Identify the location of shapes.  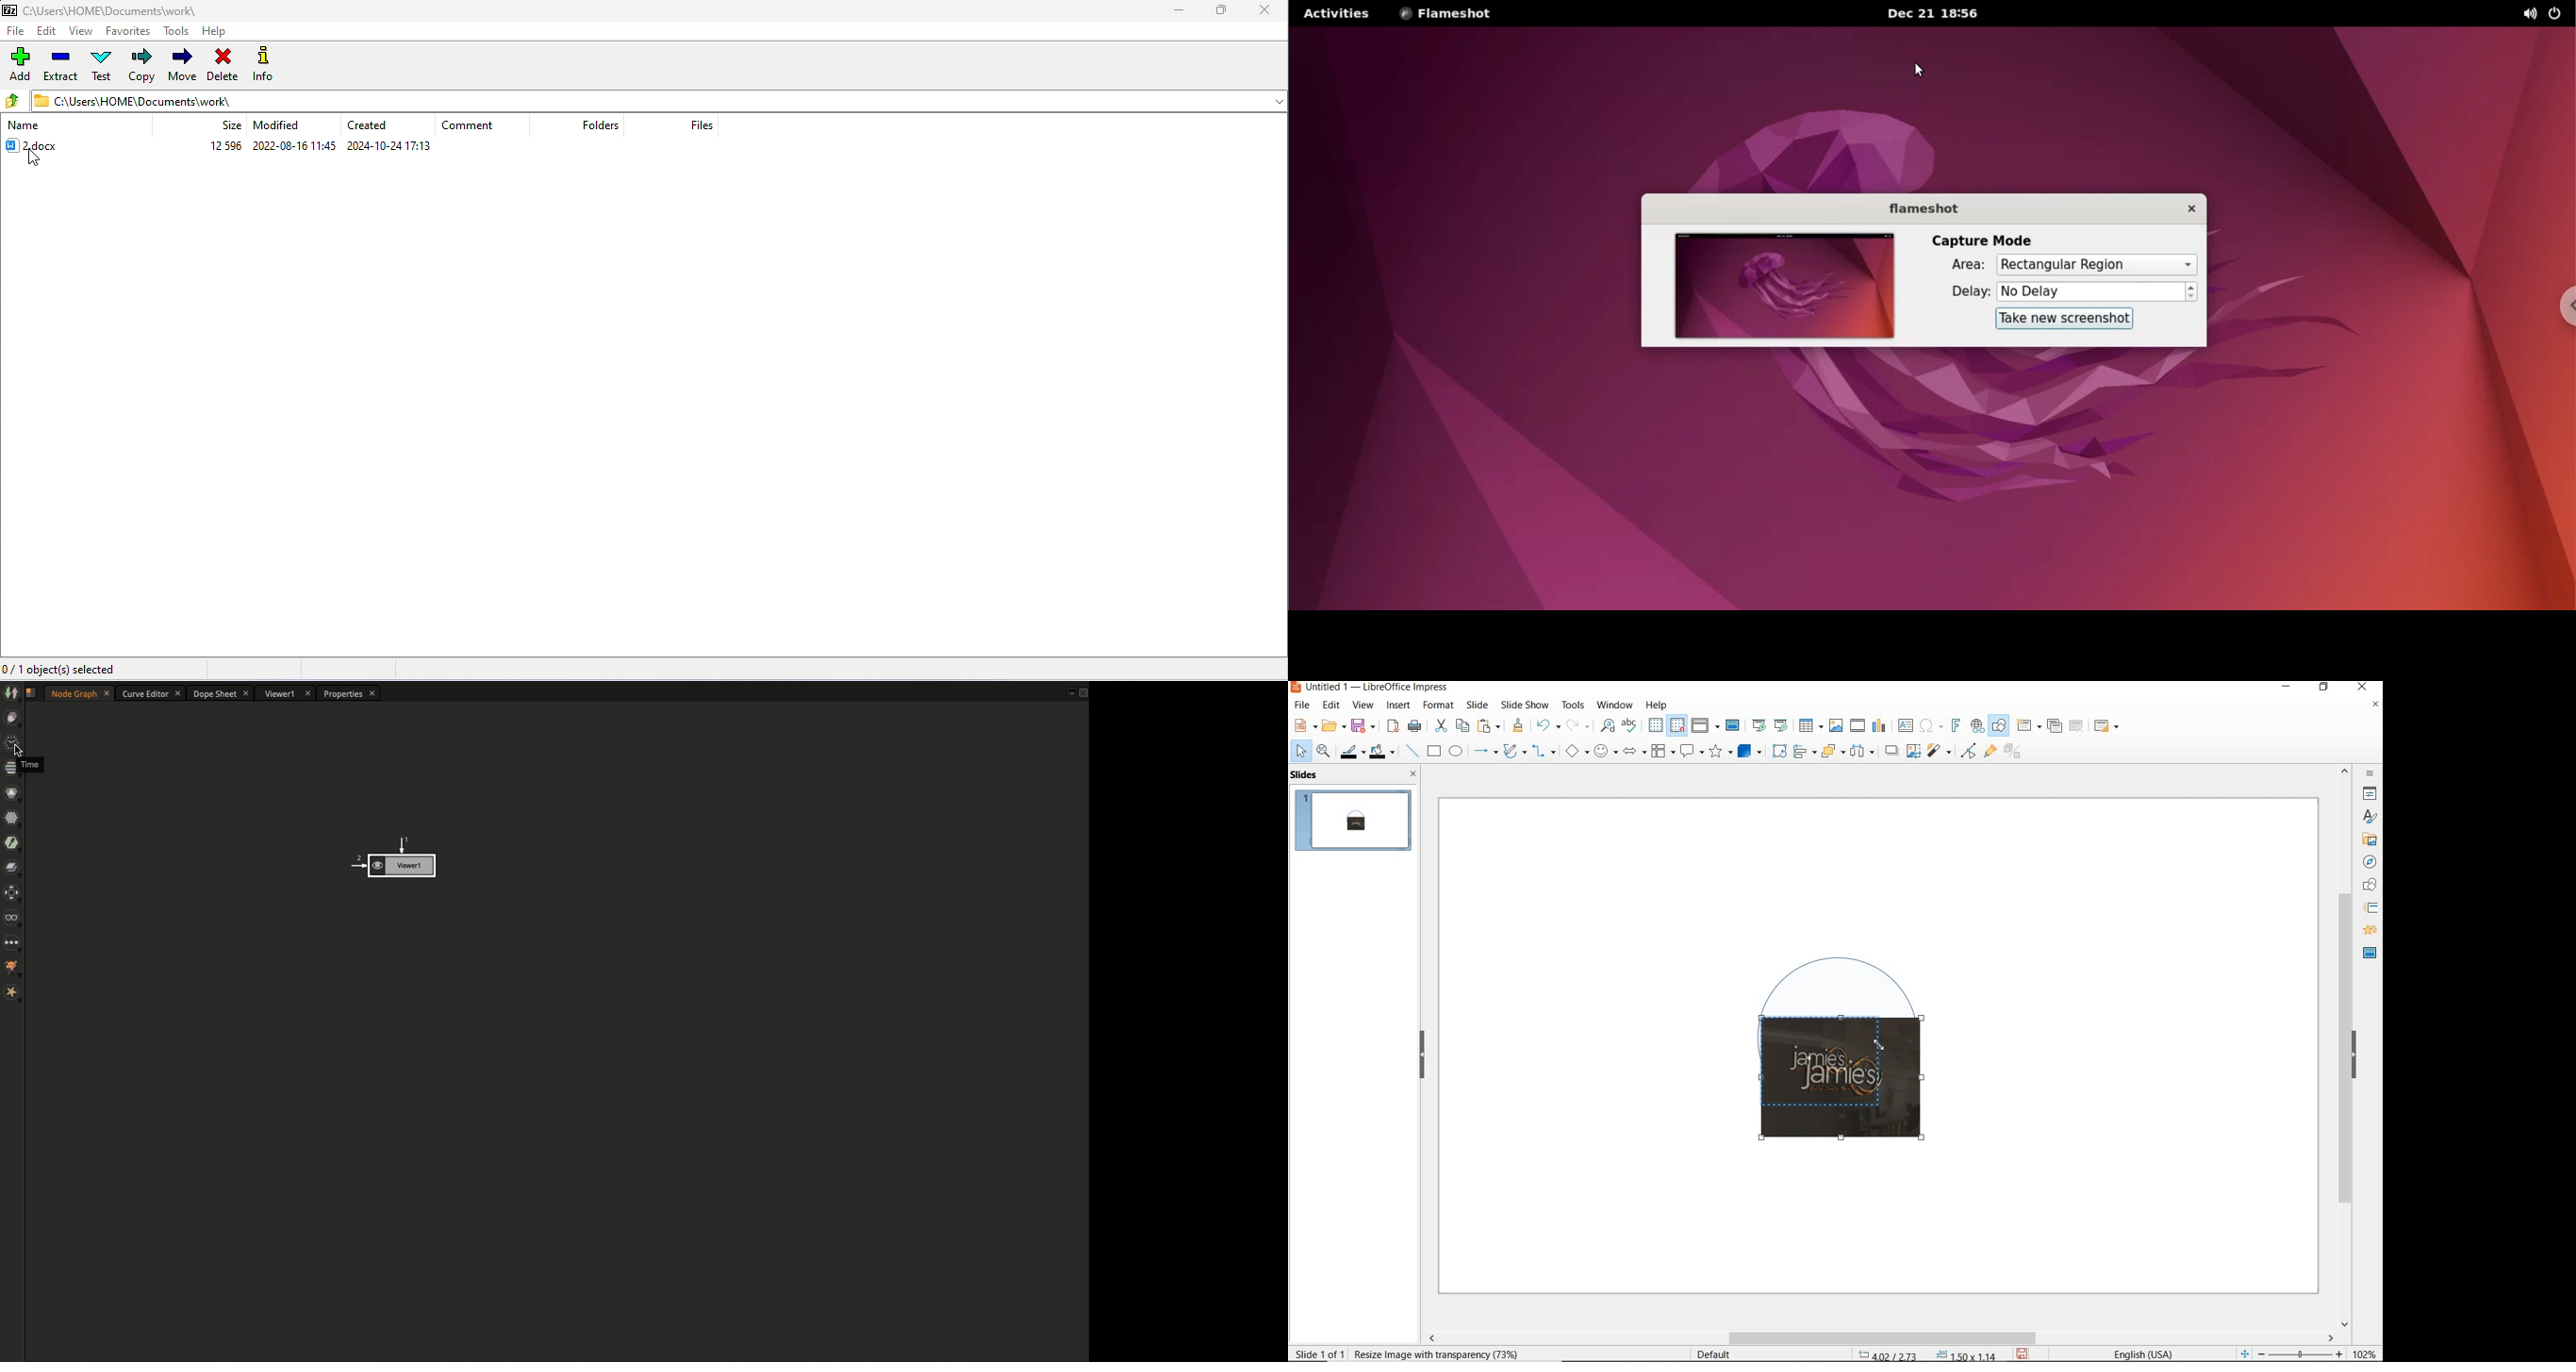
(2368, 885).